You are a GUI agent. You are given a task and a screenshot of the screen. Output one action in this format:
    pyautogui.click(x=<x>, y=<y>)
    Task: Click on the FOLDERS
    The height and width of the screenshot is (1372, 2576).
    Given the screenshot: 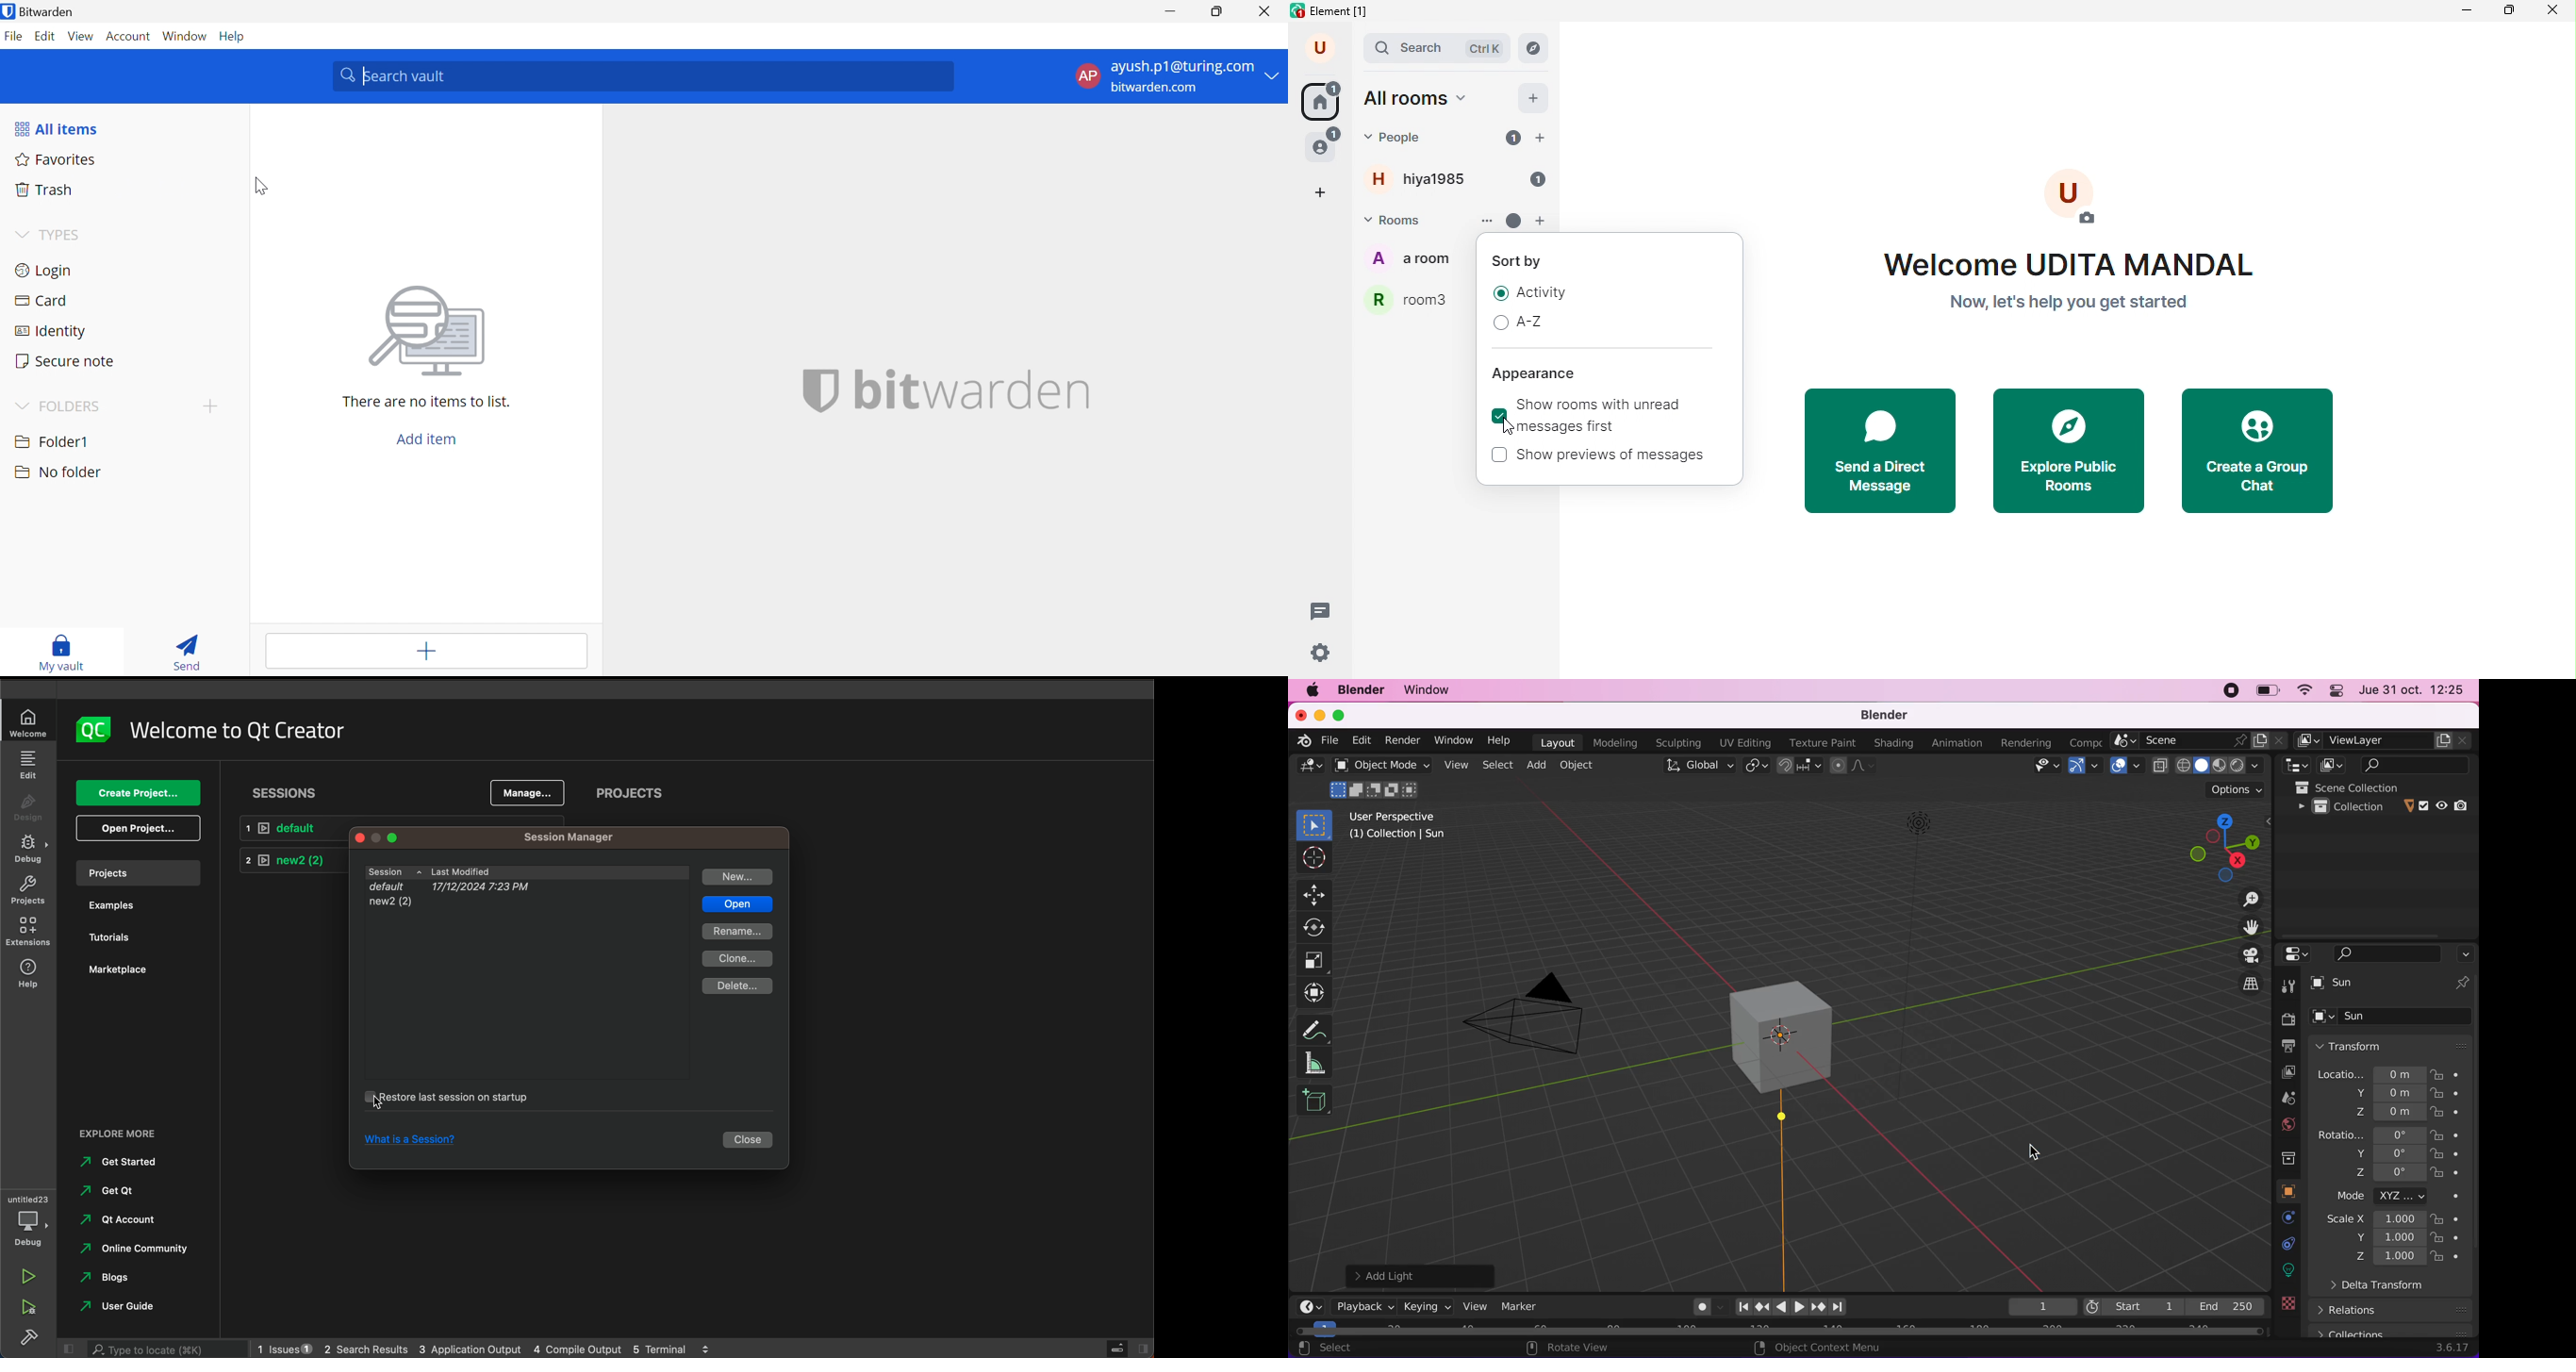 What is the action you would take?
    pyautogui.click(x=71, y=406)
    